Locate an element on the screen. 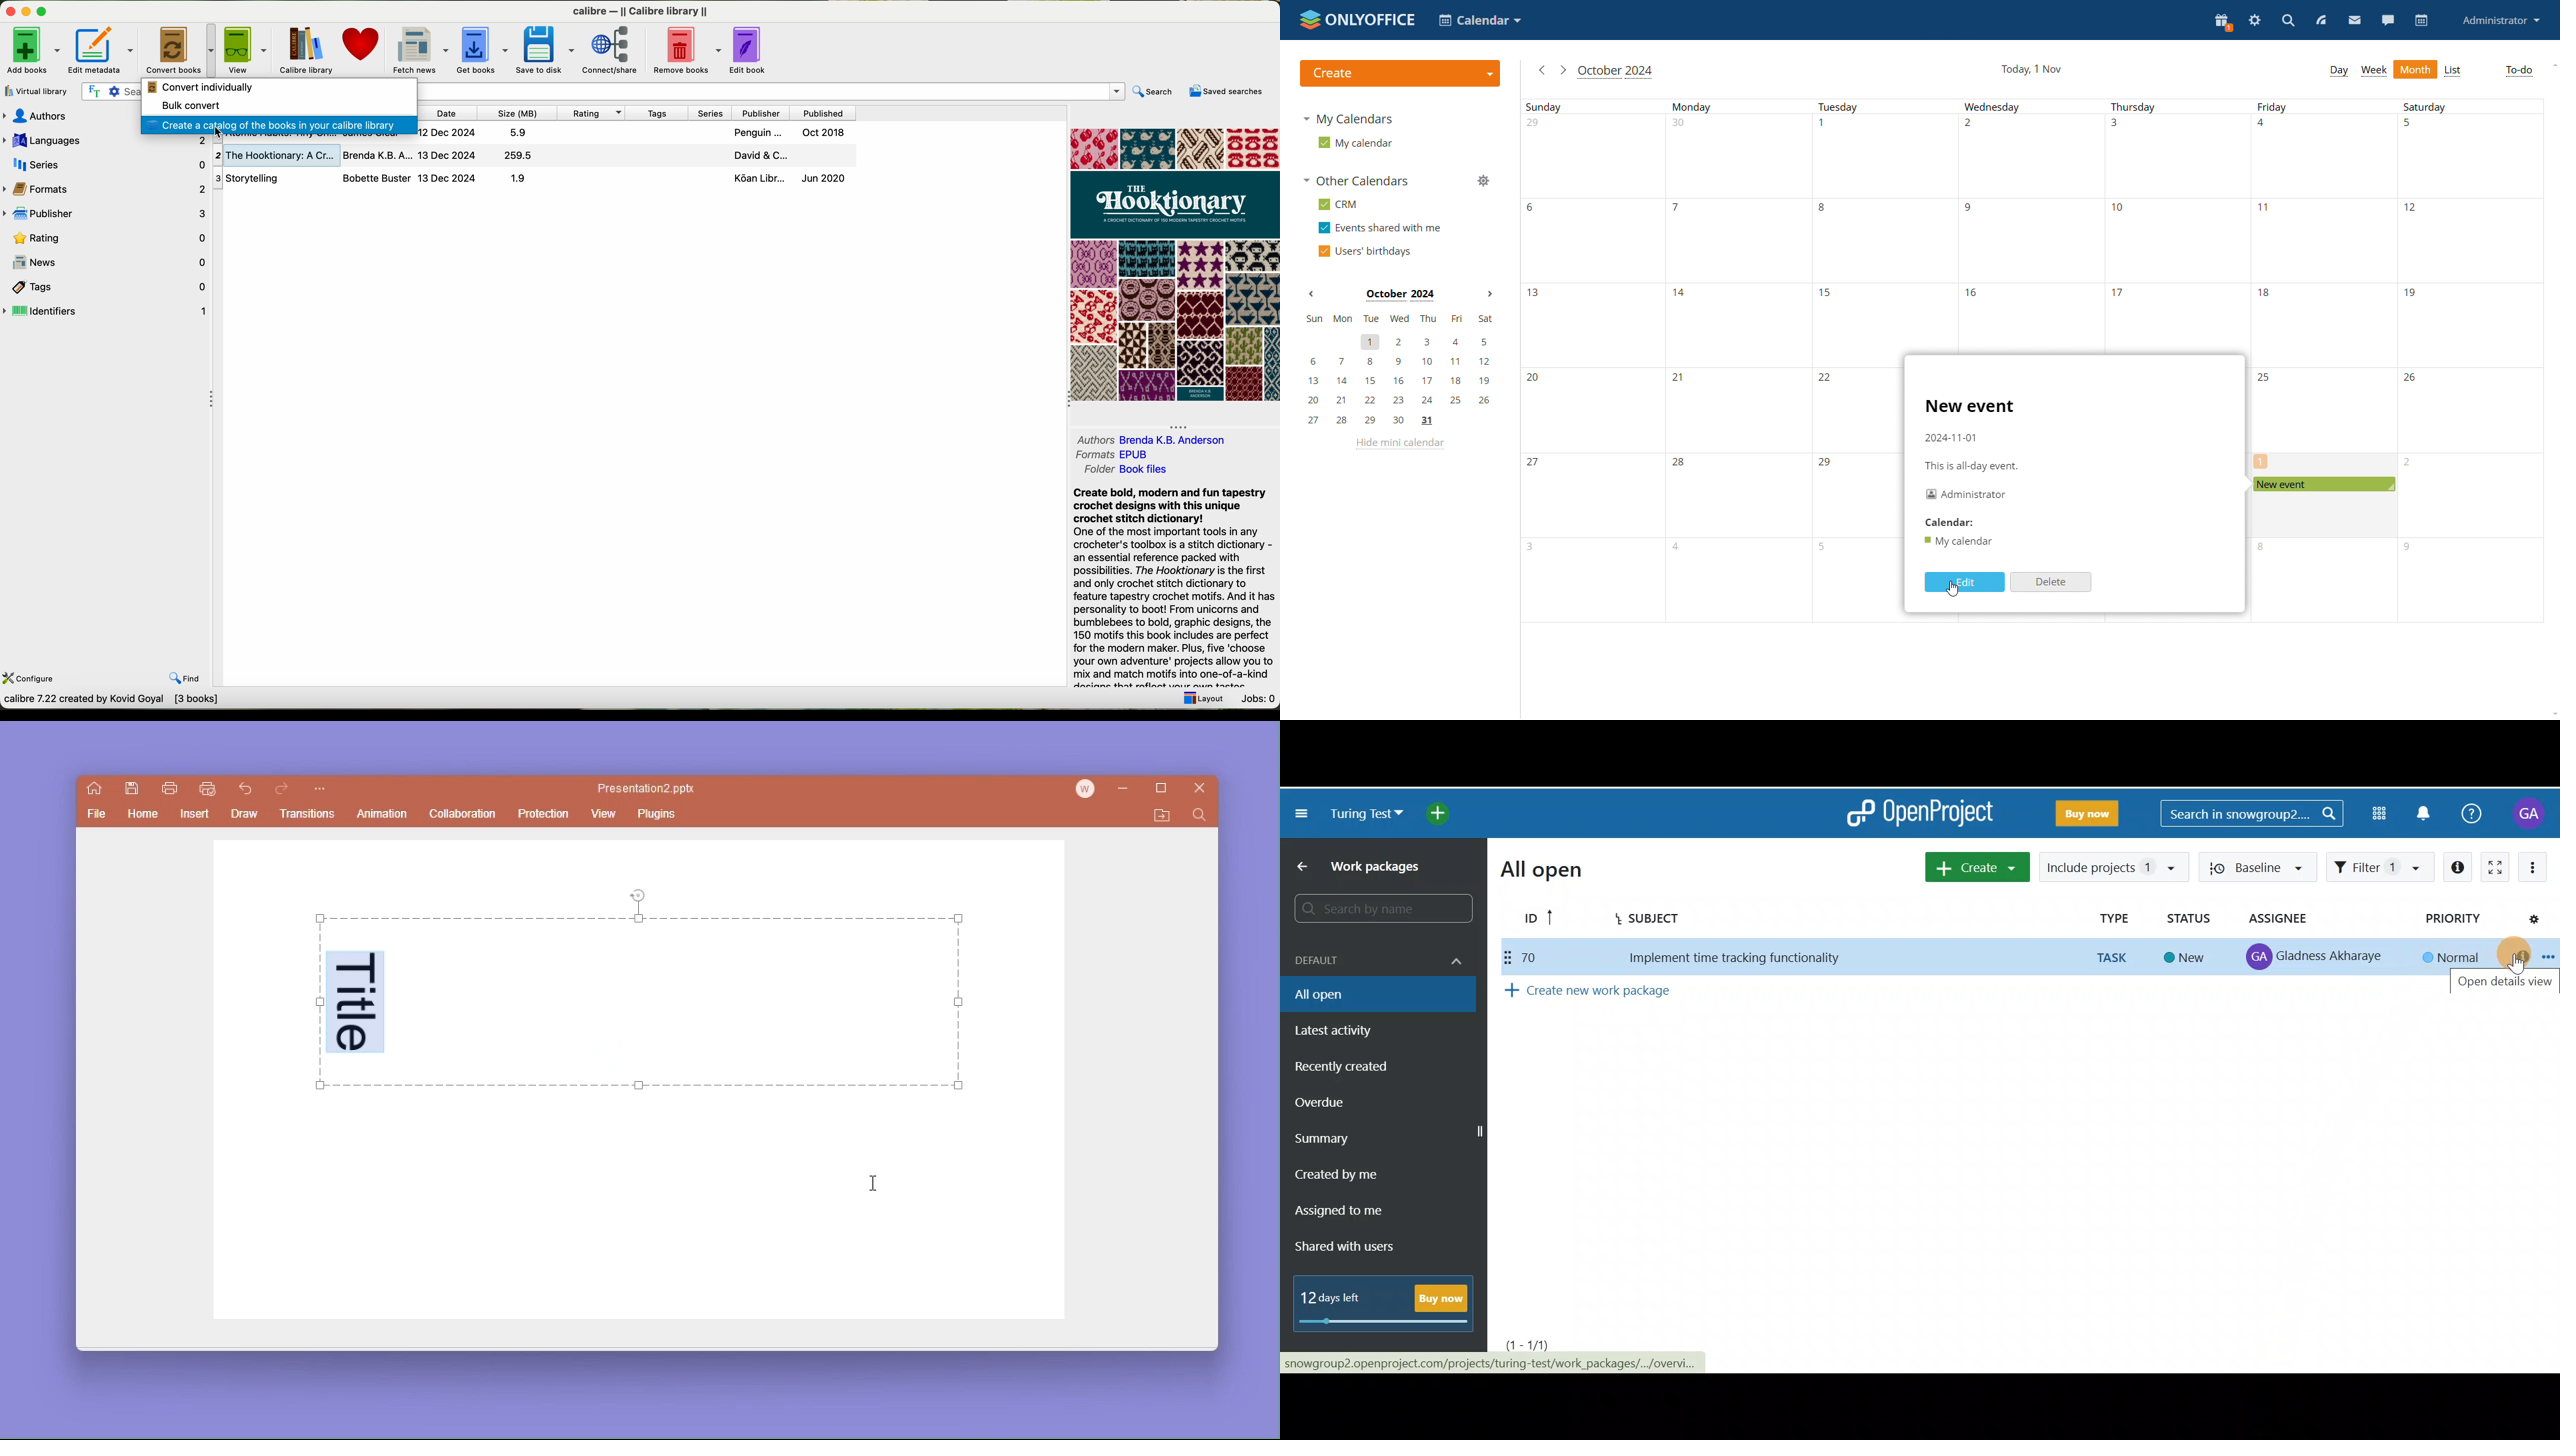  edit is located at coordinates (1965, 581).